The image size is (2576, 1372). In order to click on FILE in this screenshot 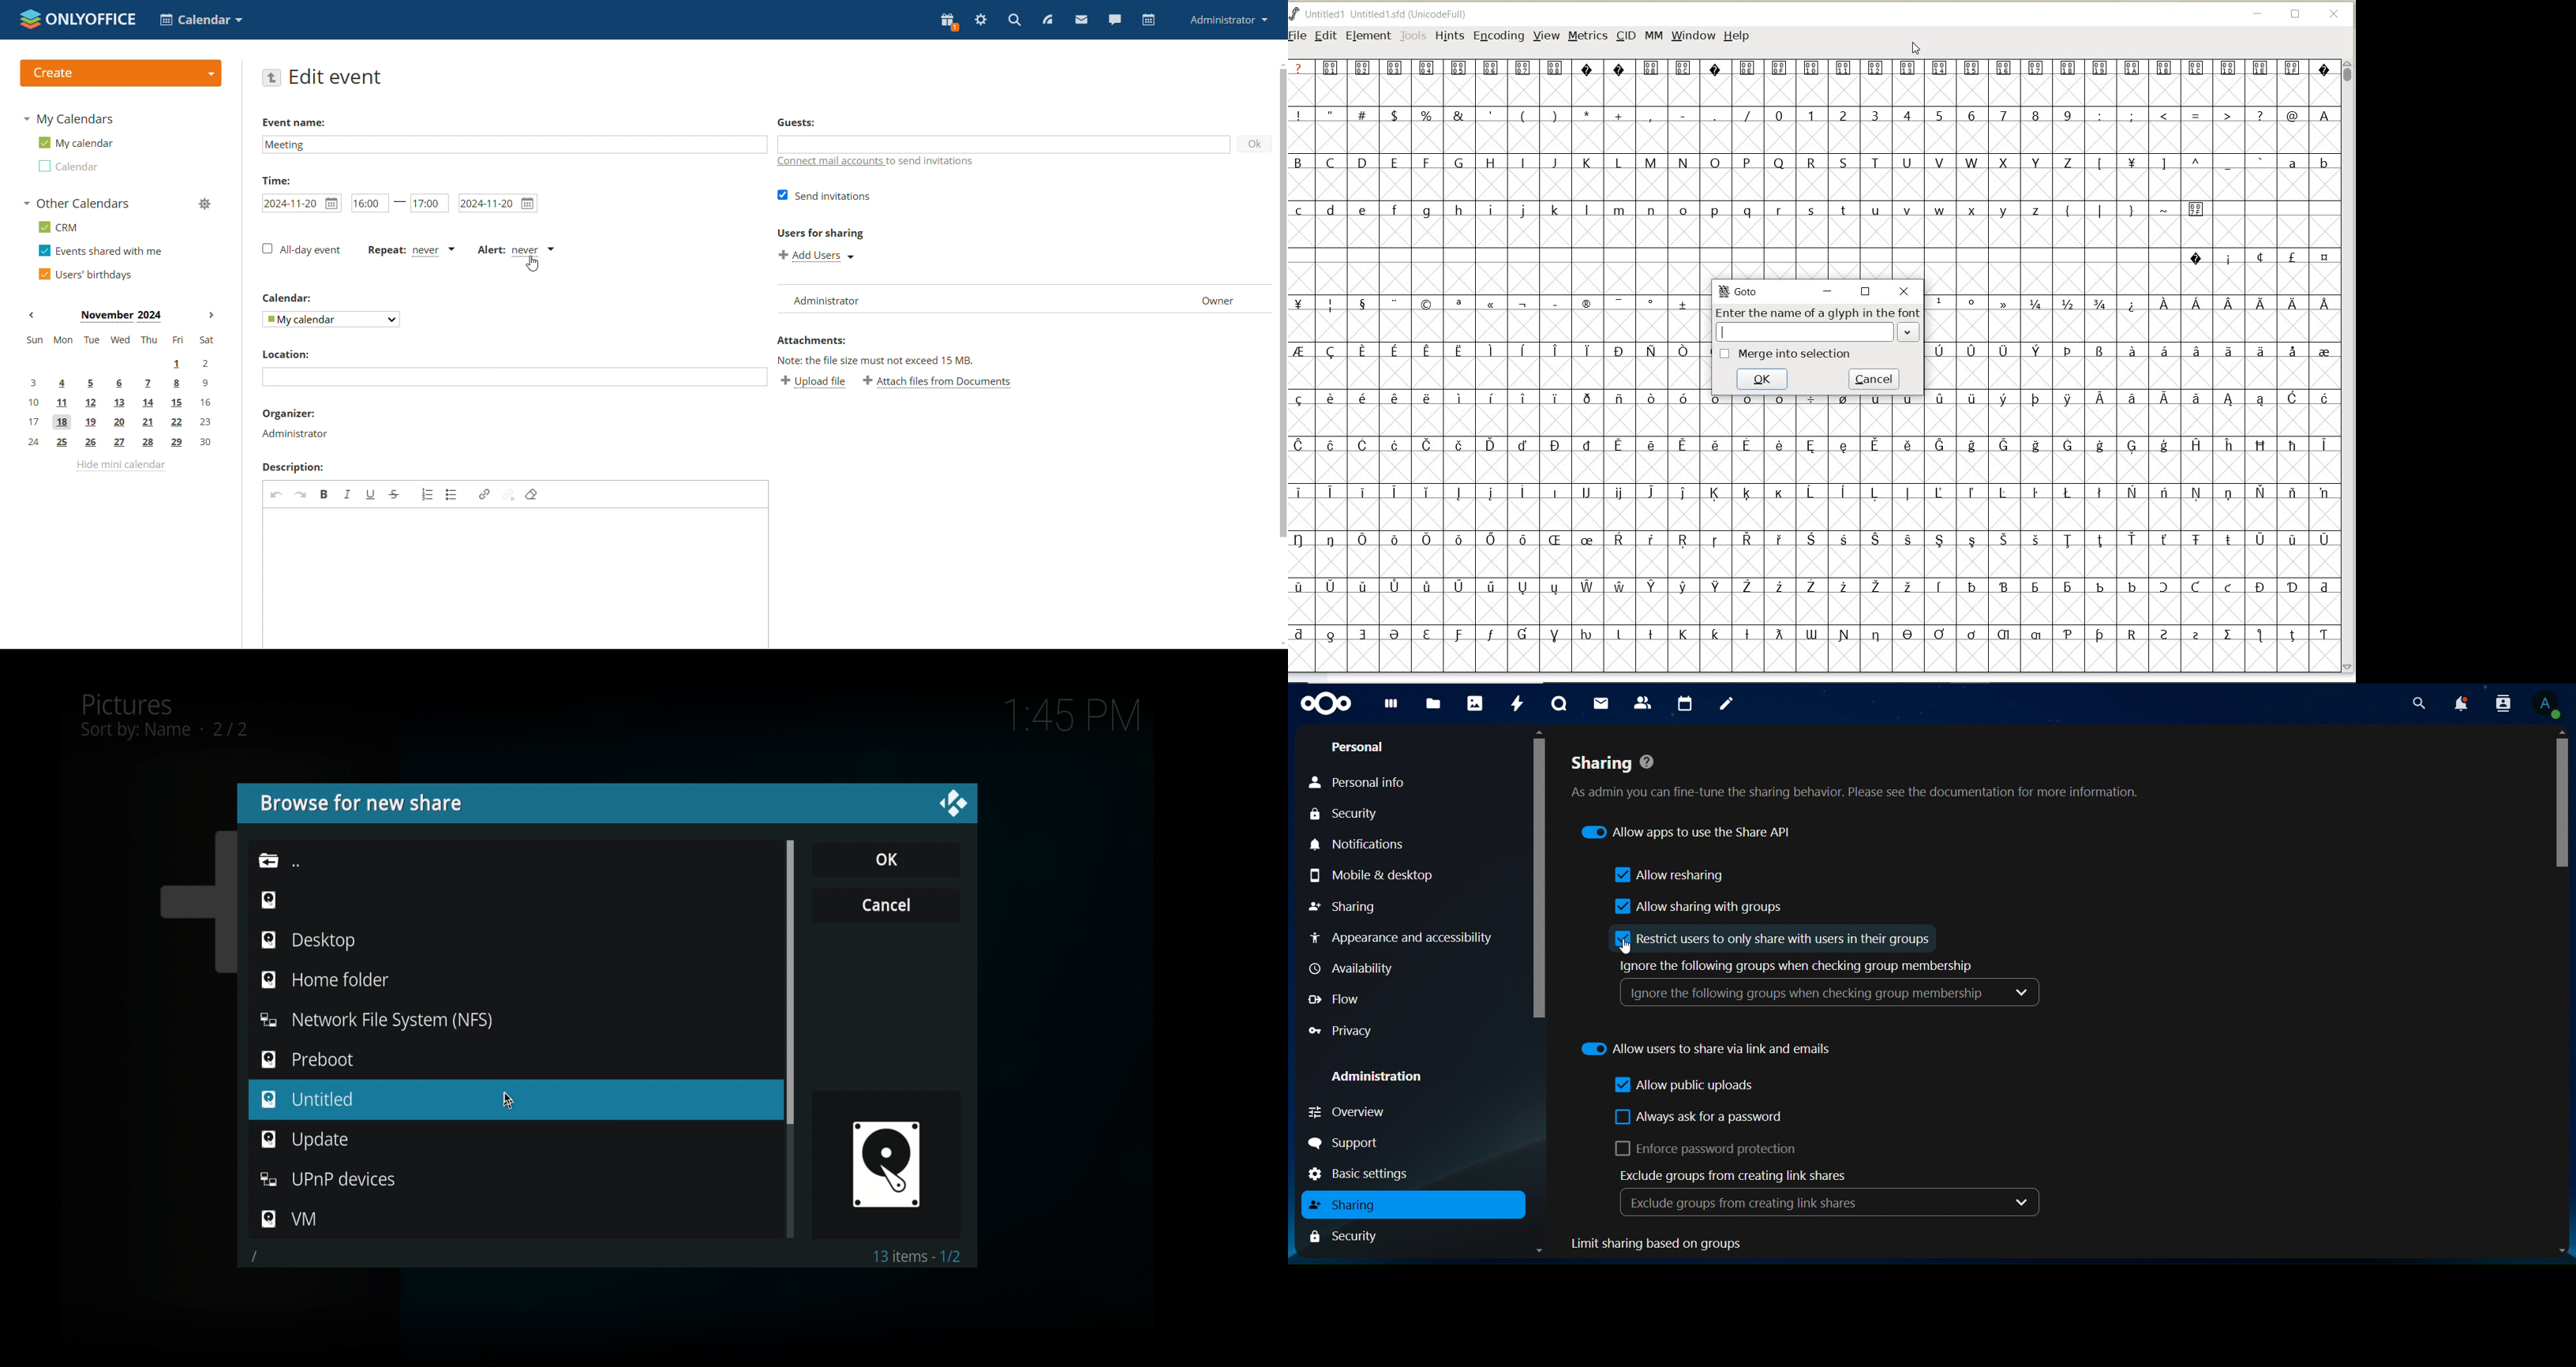, I will do `click(1299, 35)`.